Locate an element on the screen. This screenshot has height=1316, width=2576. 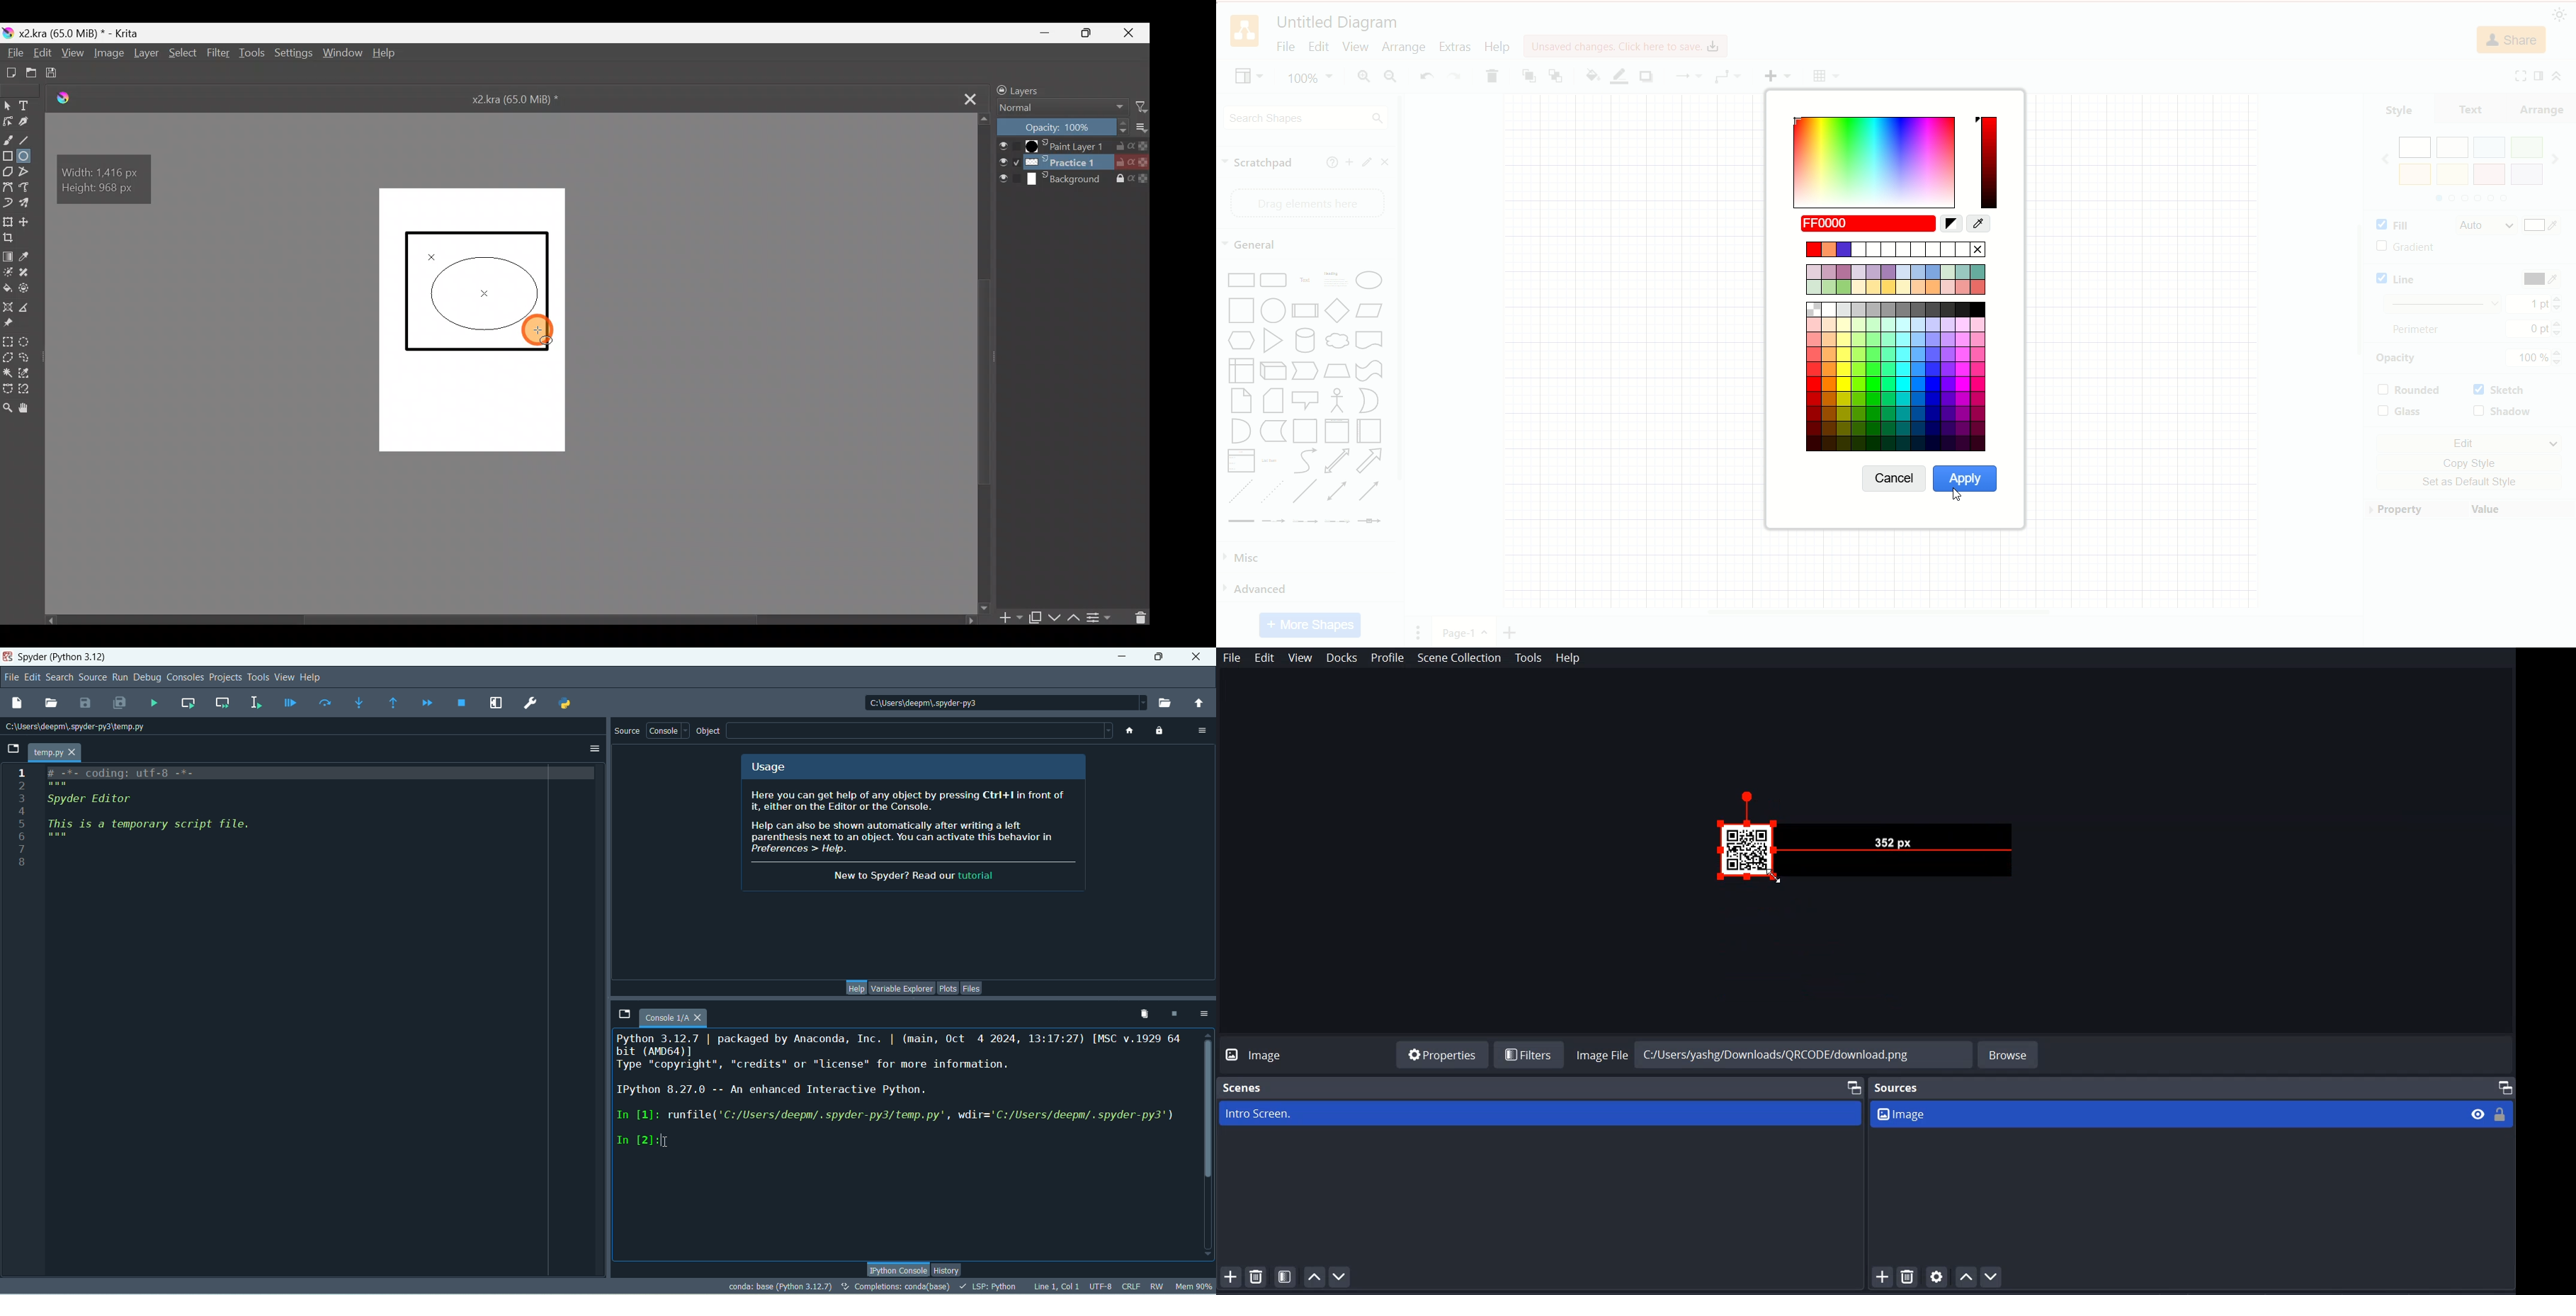
Ipython console is located at coordinates (897, 1268).